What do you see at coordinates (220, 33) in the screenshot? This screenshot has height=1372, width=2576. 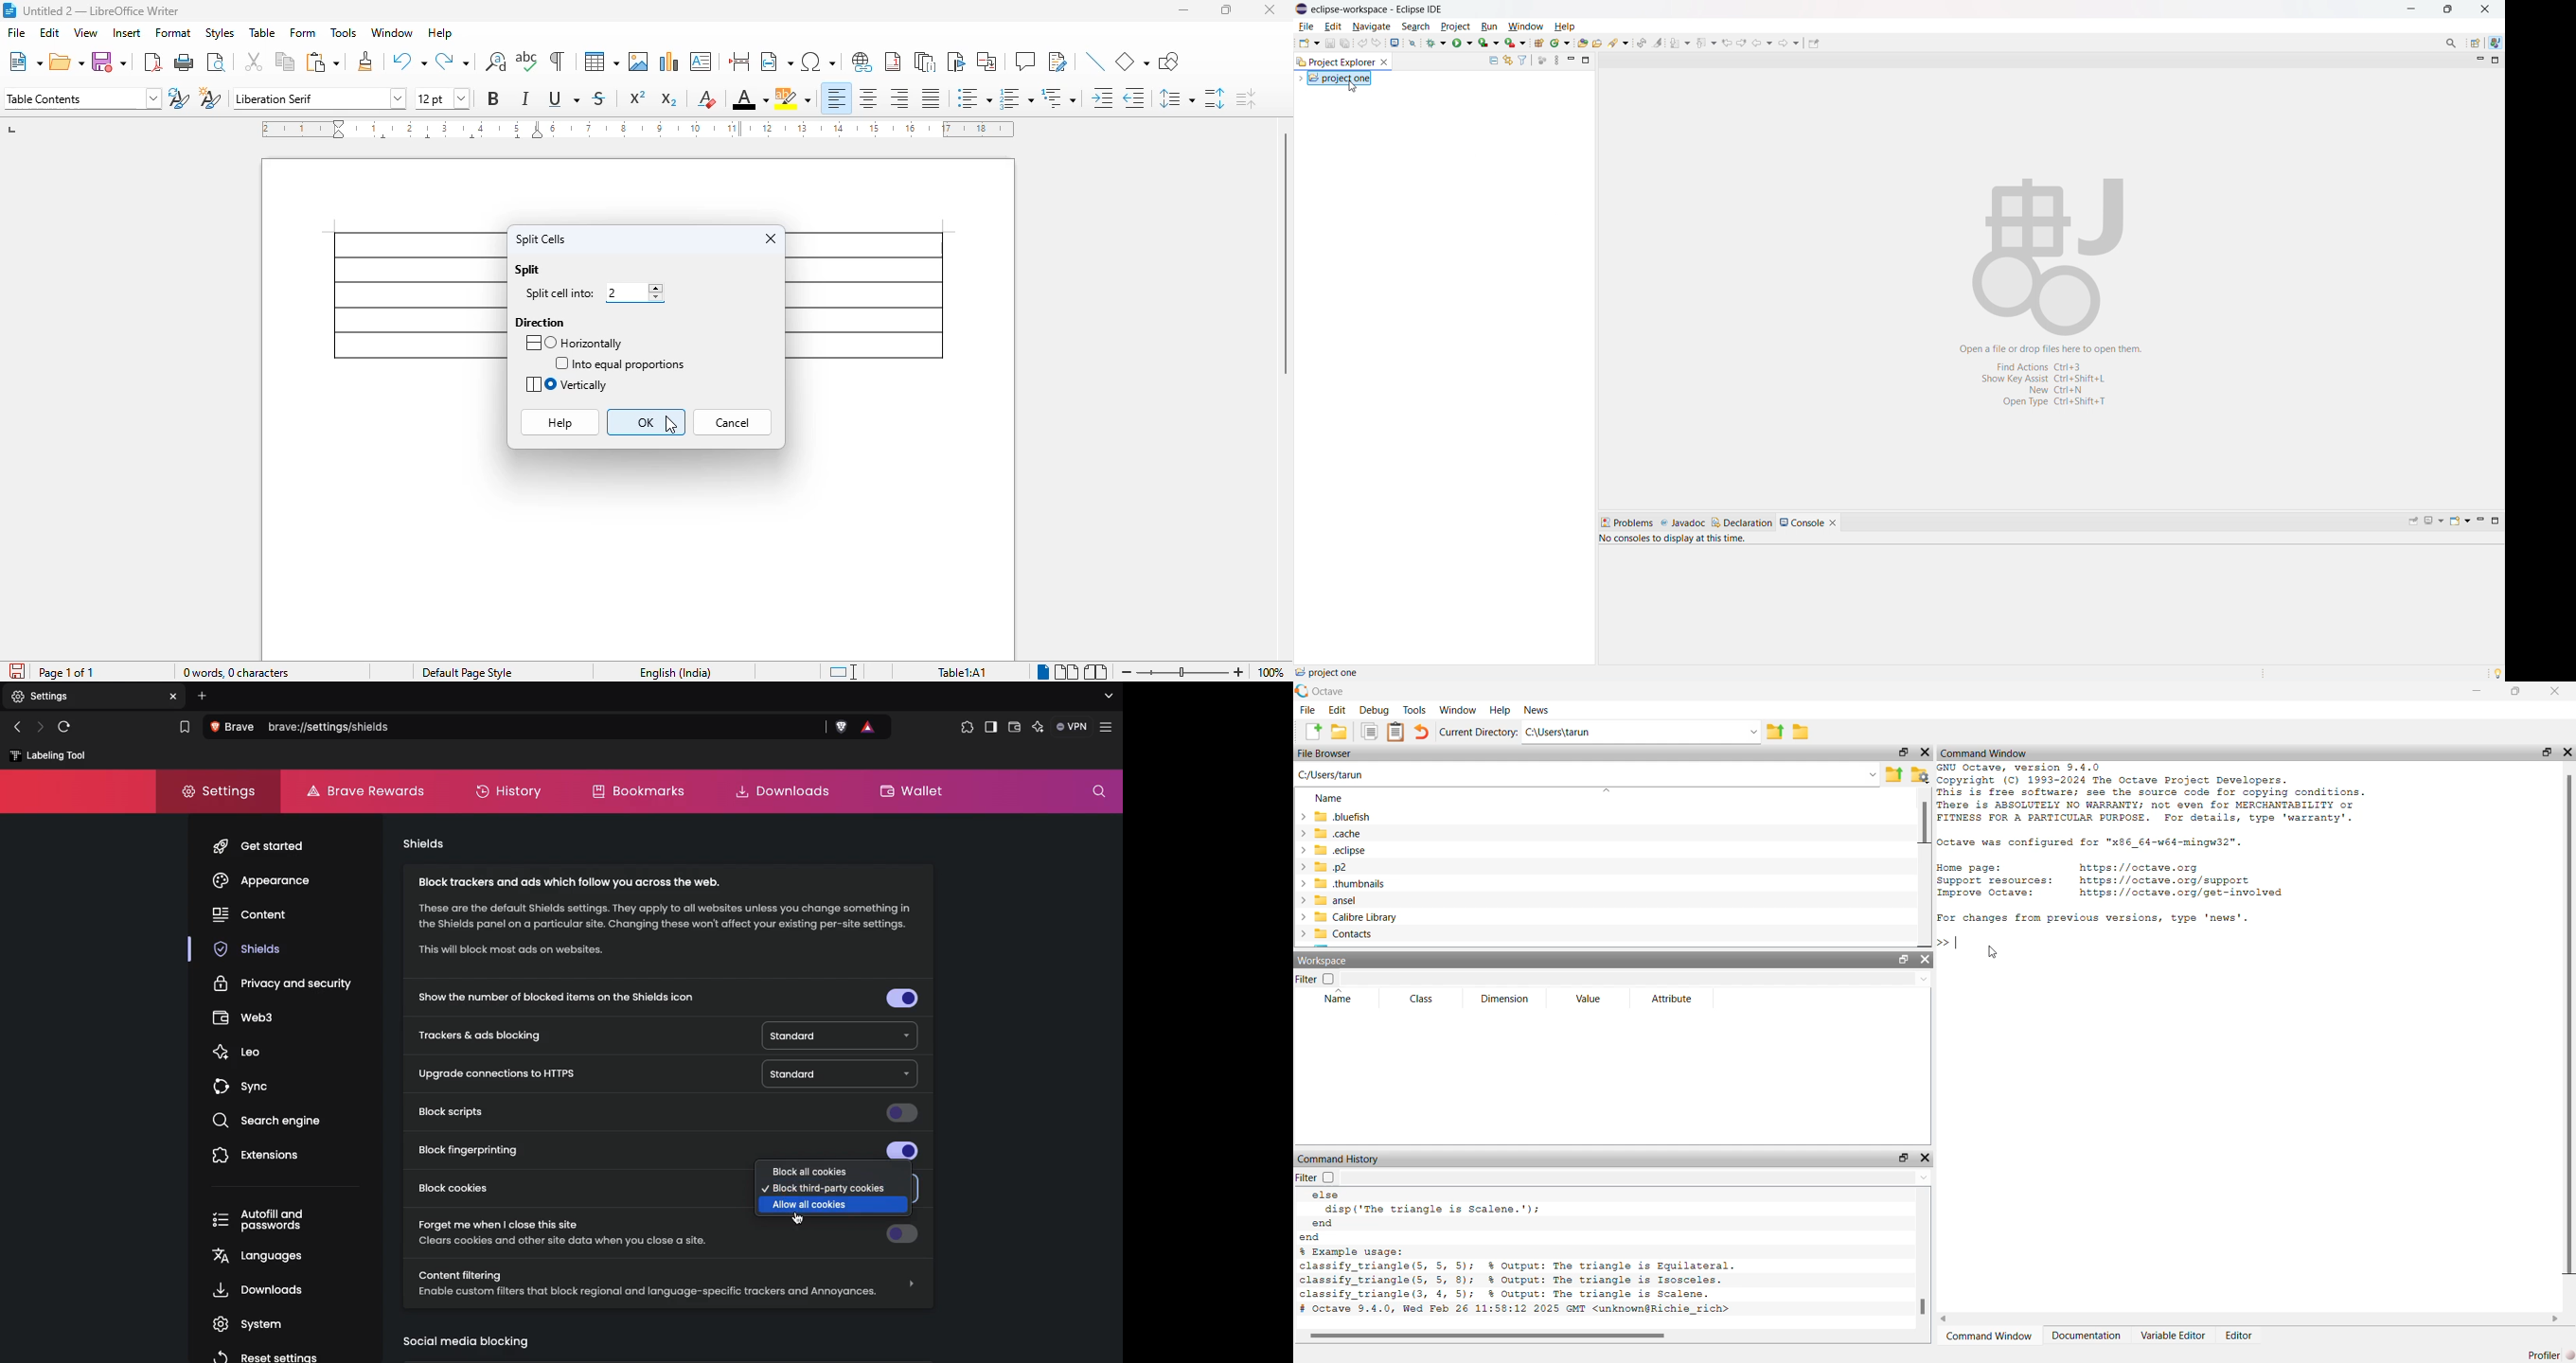 I see `styles` at bounding box center [220, 33].